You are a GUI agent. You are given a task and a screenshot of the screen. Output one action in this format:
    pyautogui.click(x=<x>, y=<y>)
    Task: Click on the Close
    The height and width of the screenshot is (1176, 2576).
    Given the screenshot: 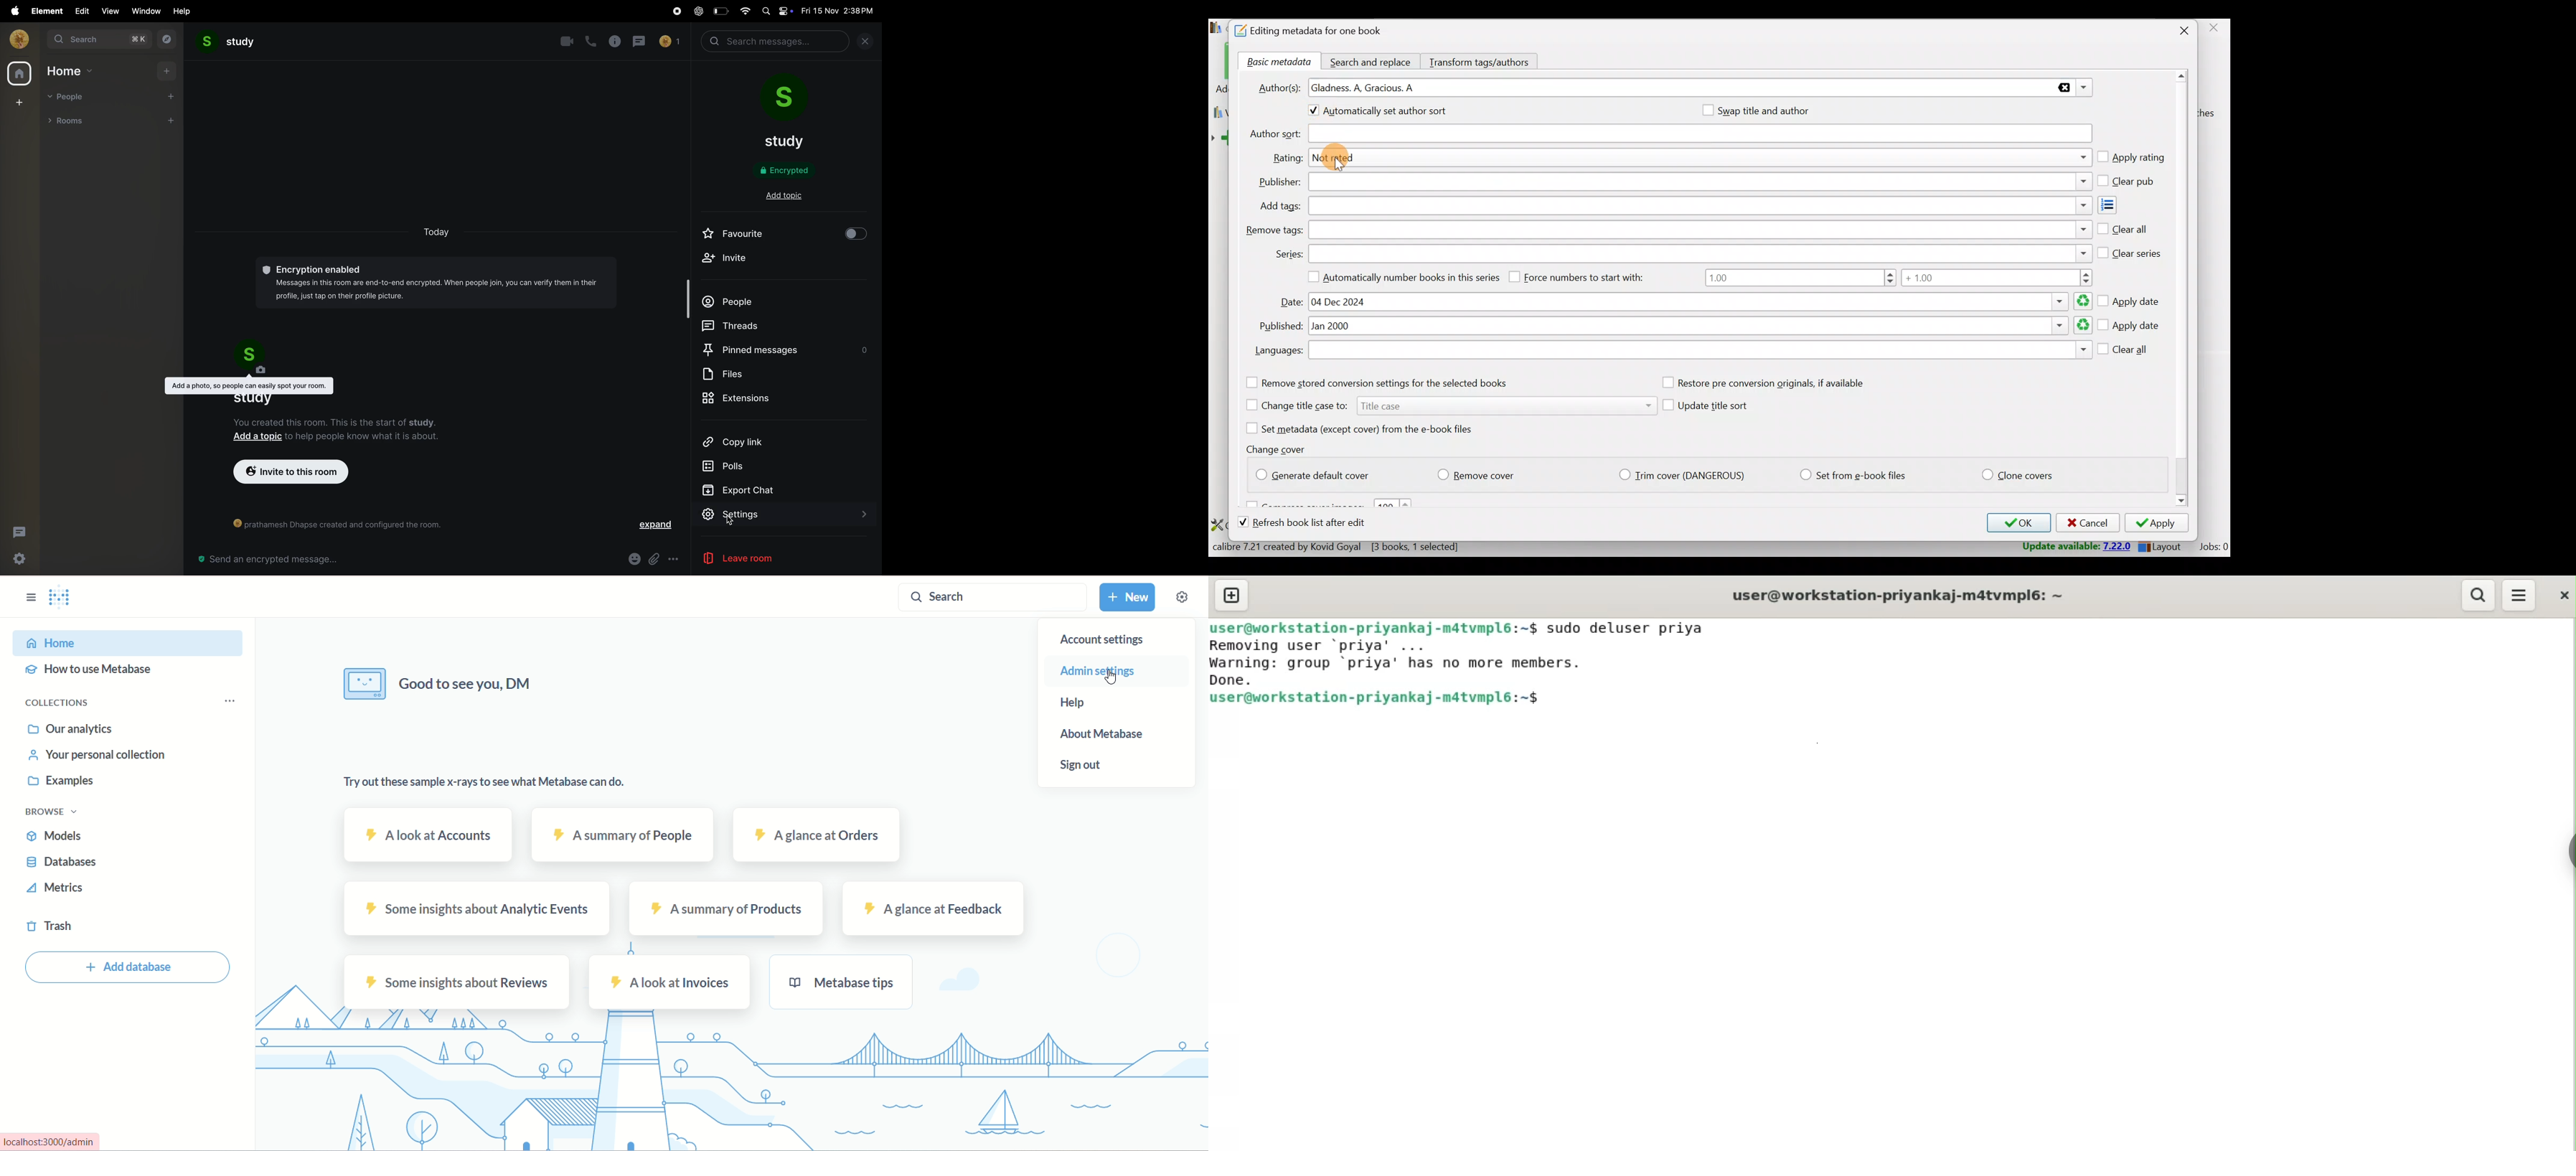 What is the action you would take?
    pyautogui.click(x=2179, y=32)
    